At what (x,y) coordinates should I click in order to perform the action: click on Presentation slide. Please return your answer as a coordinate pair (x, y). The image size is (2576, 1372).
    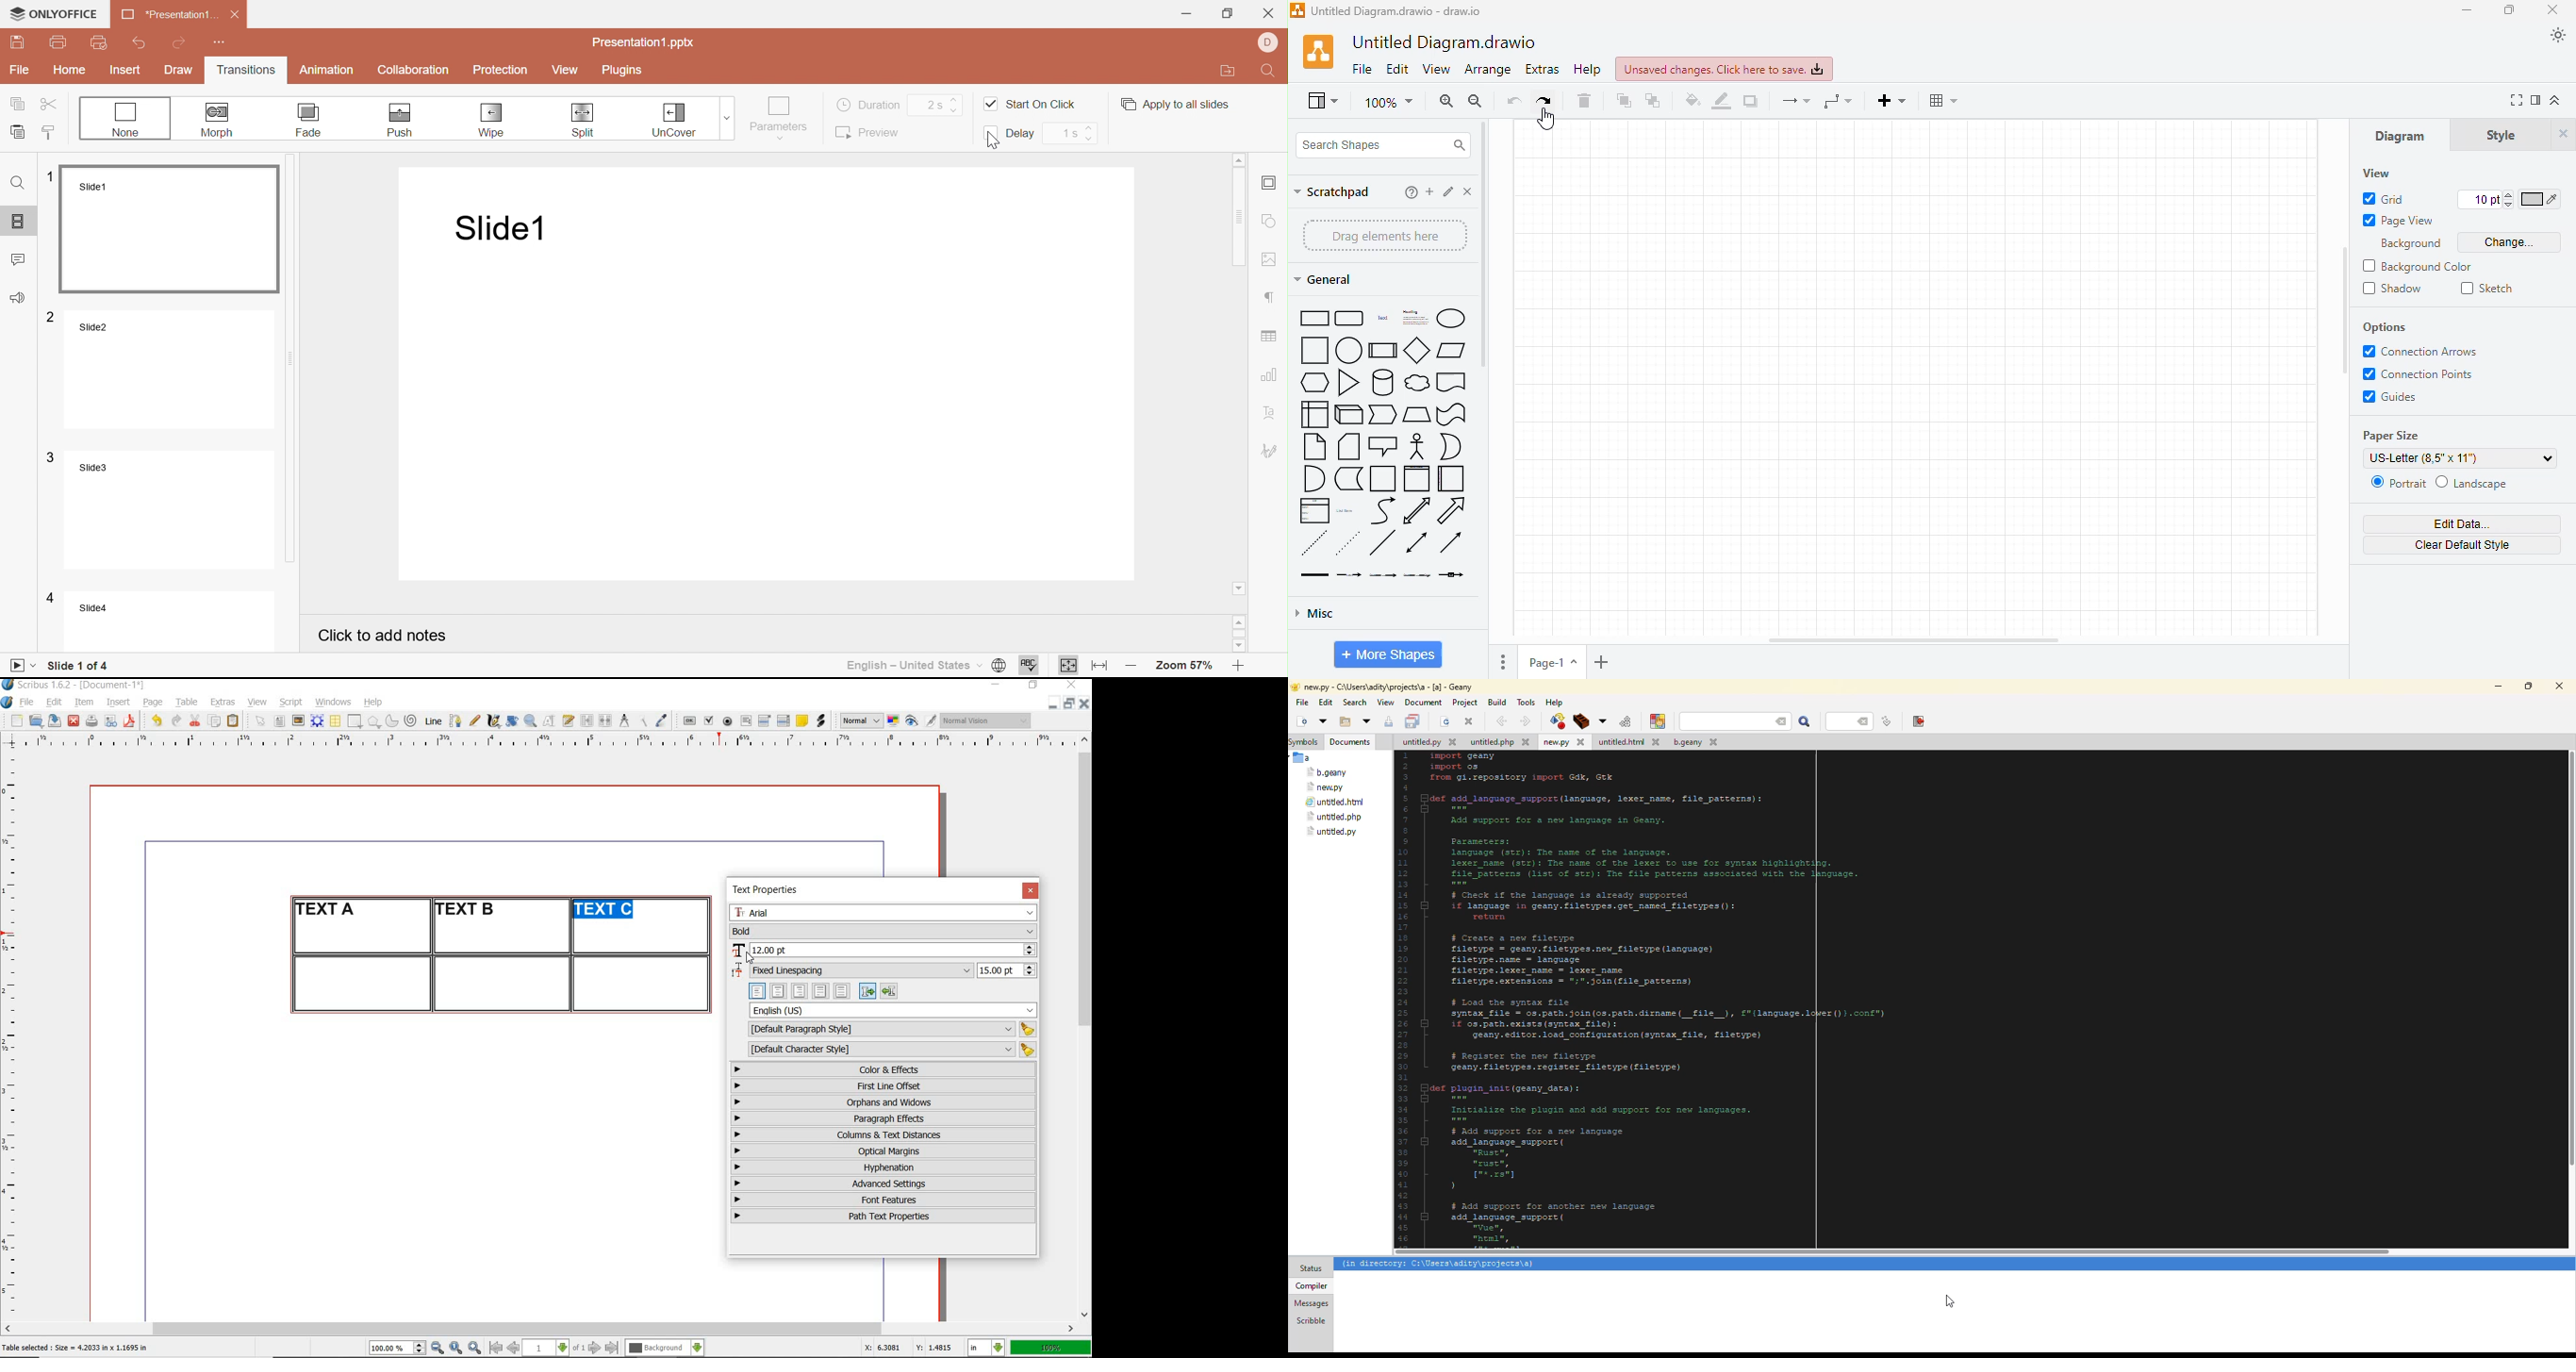
    Looking at the image, I should click on (774, 409).